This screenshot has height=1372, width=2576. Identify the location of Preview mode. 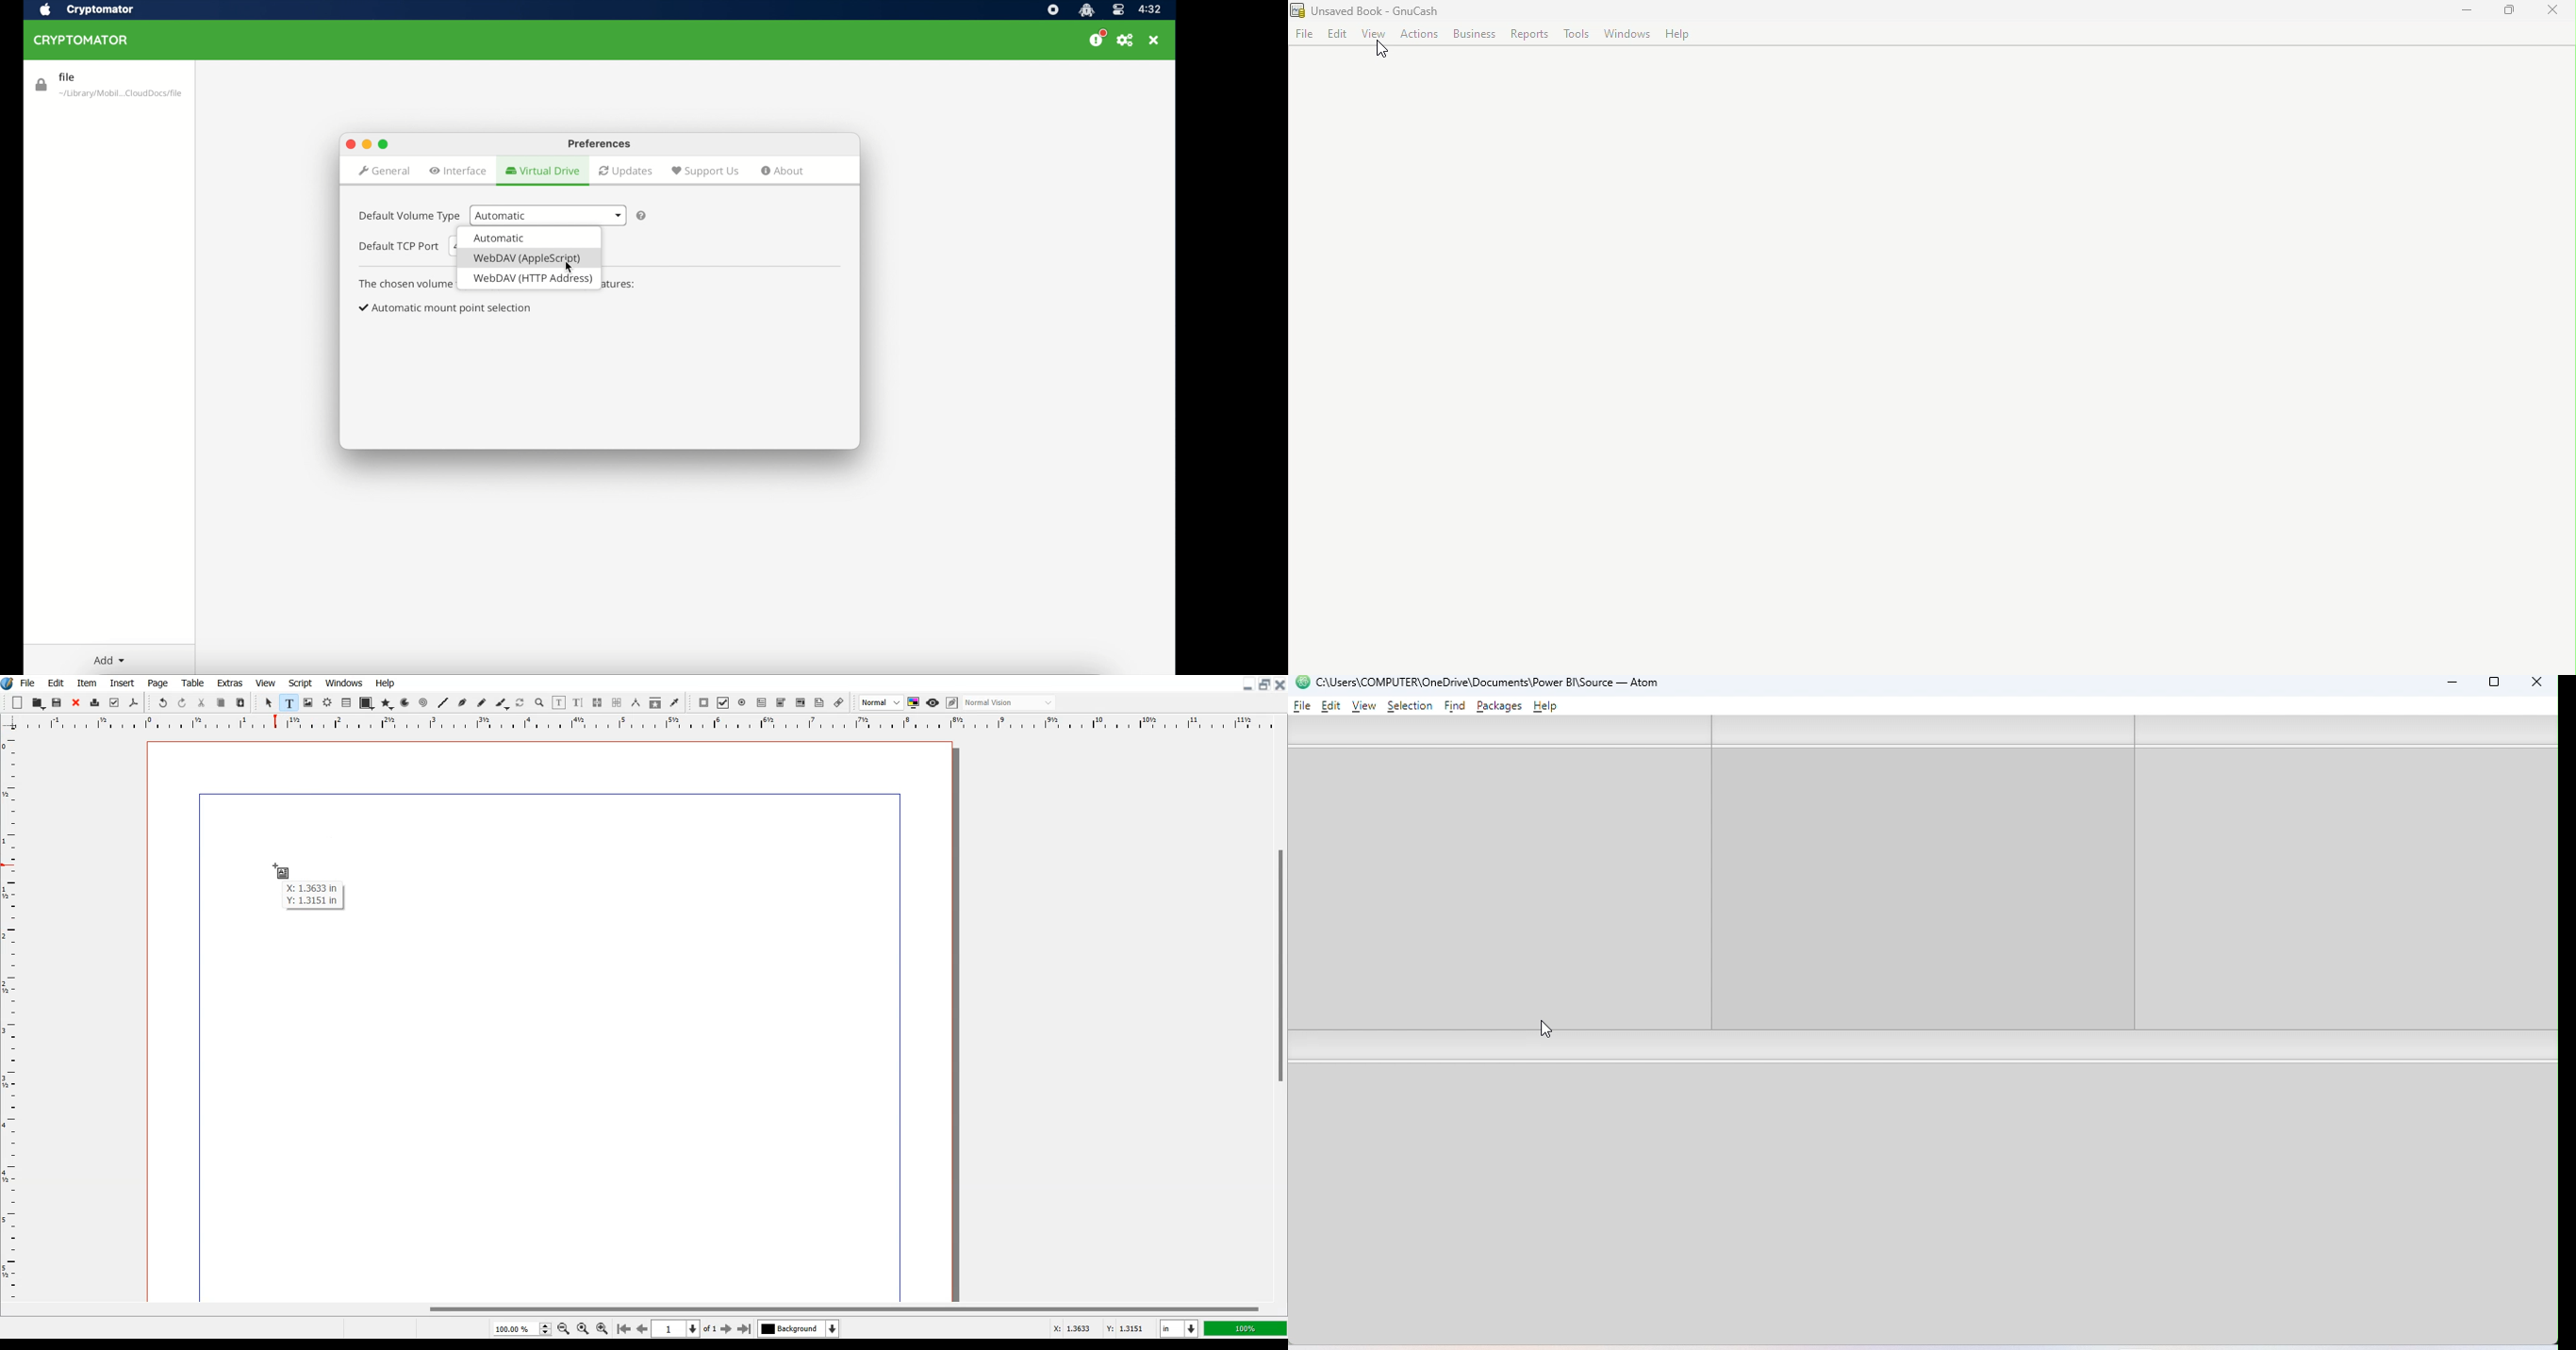
(933, 702).